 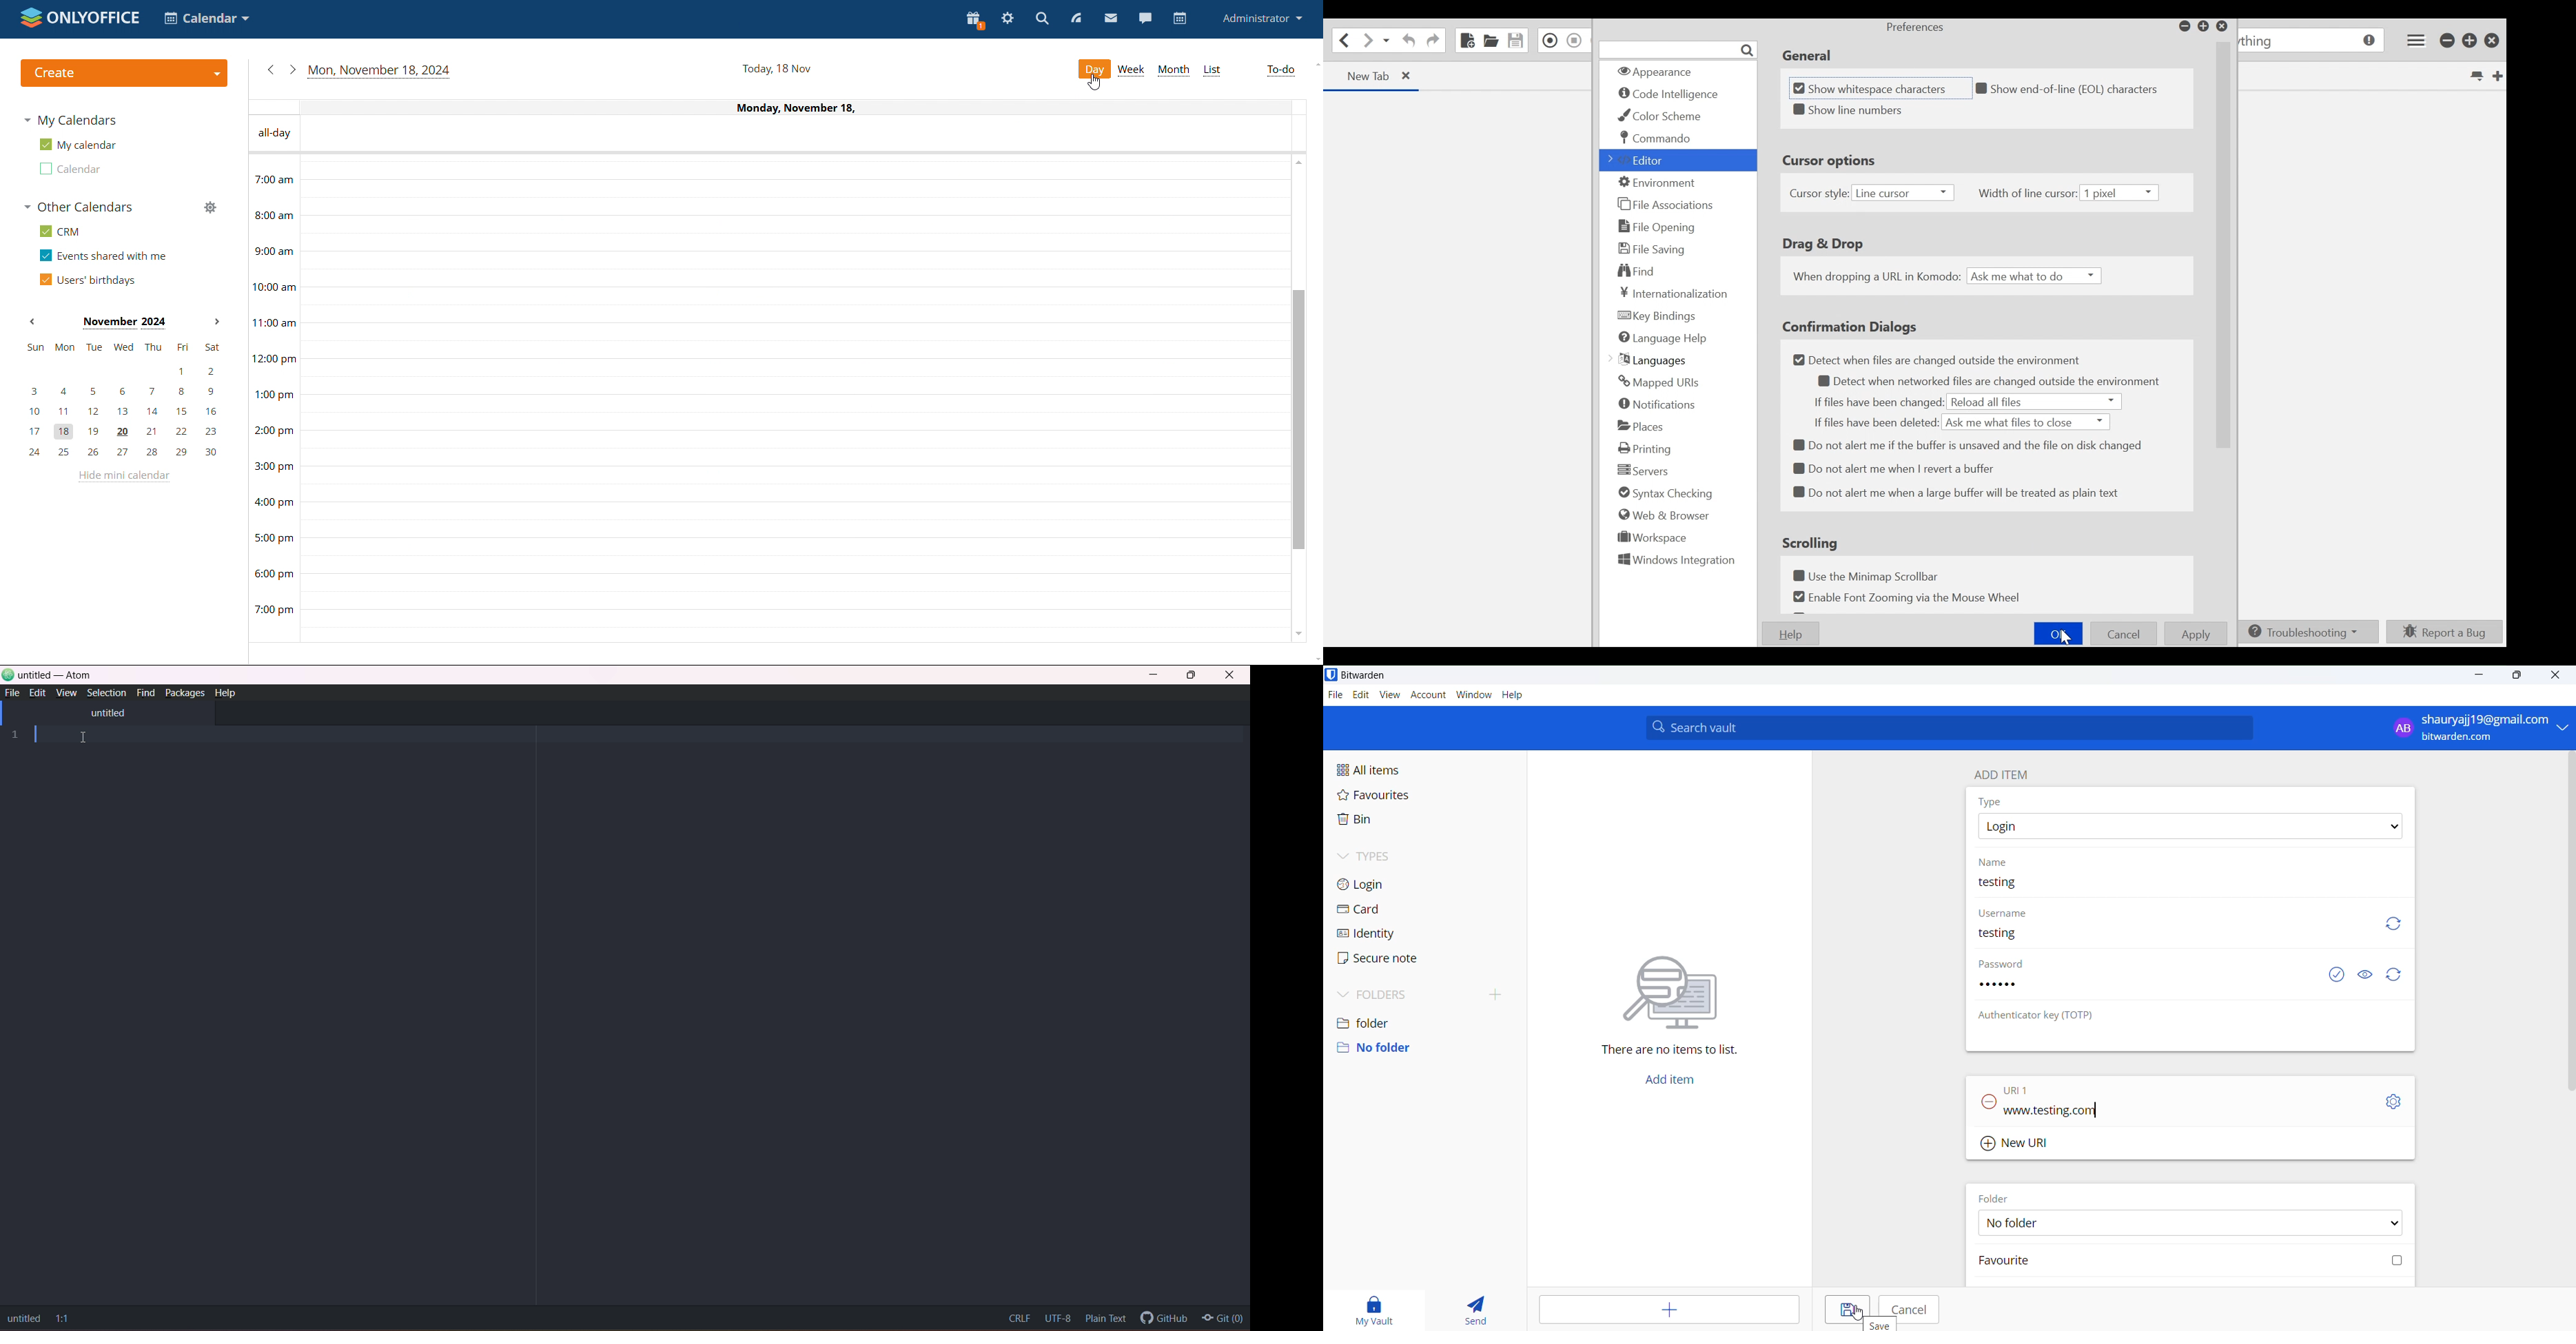 What do you see at coordinates (2368, 972) in the screenshot?
I see `show or hide` at bounding box center [2368, 972].